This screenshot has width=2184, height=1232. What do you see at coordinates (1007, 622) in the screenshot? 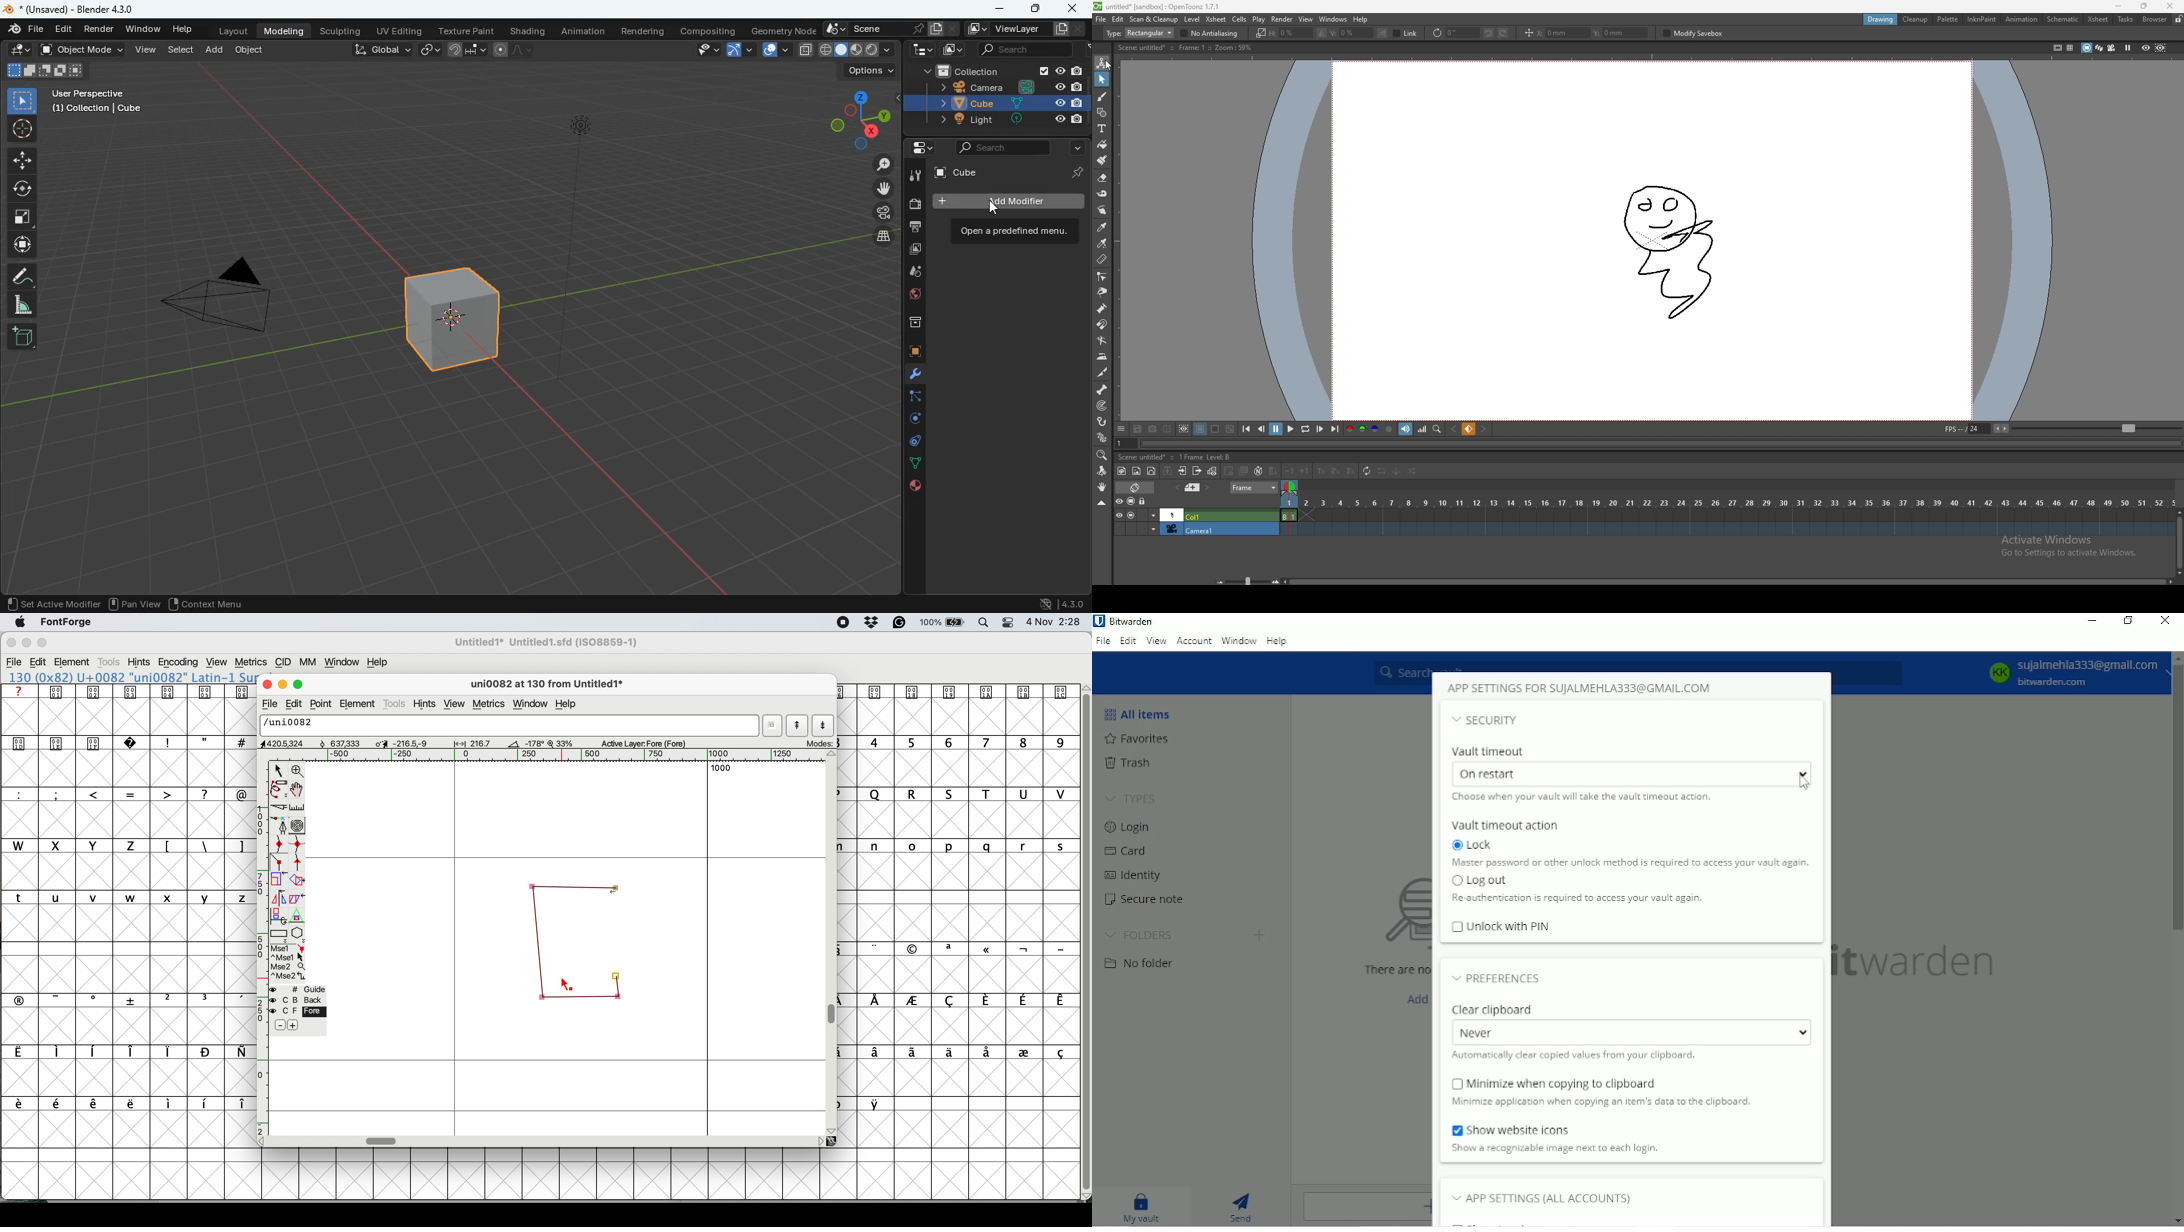
I see `control center` at bounding box center [1007, 622].